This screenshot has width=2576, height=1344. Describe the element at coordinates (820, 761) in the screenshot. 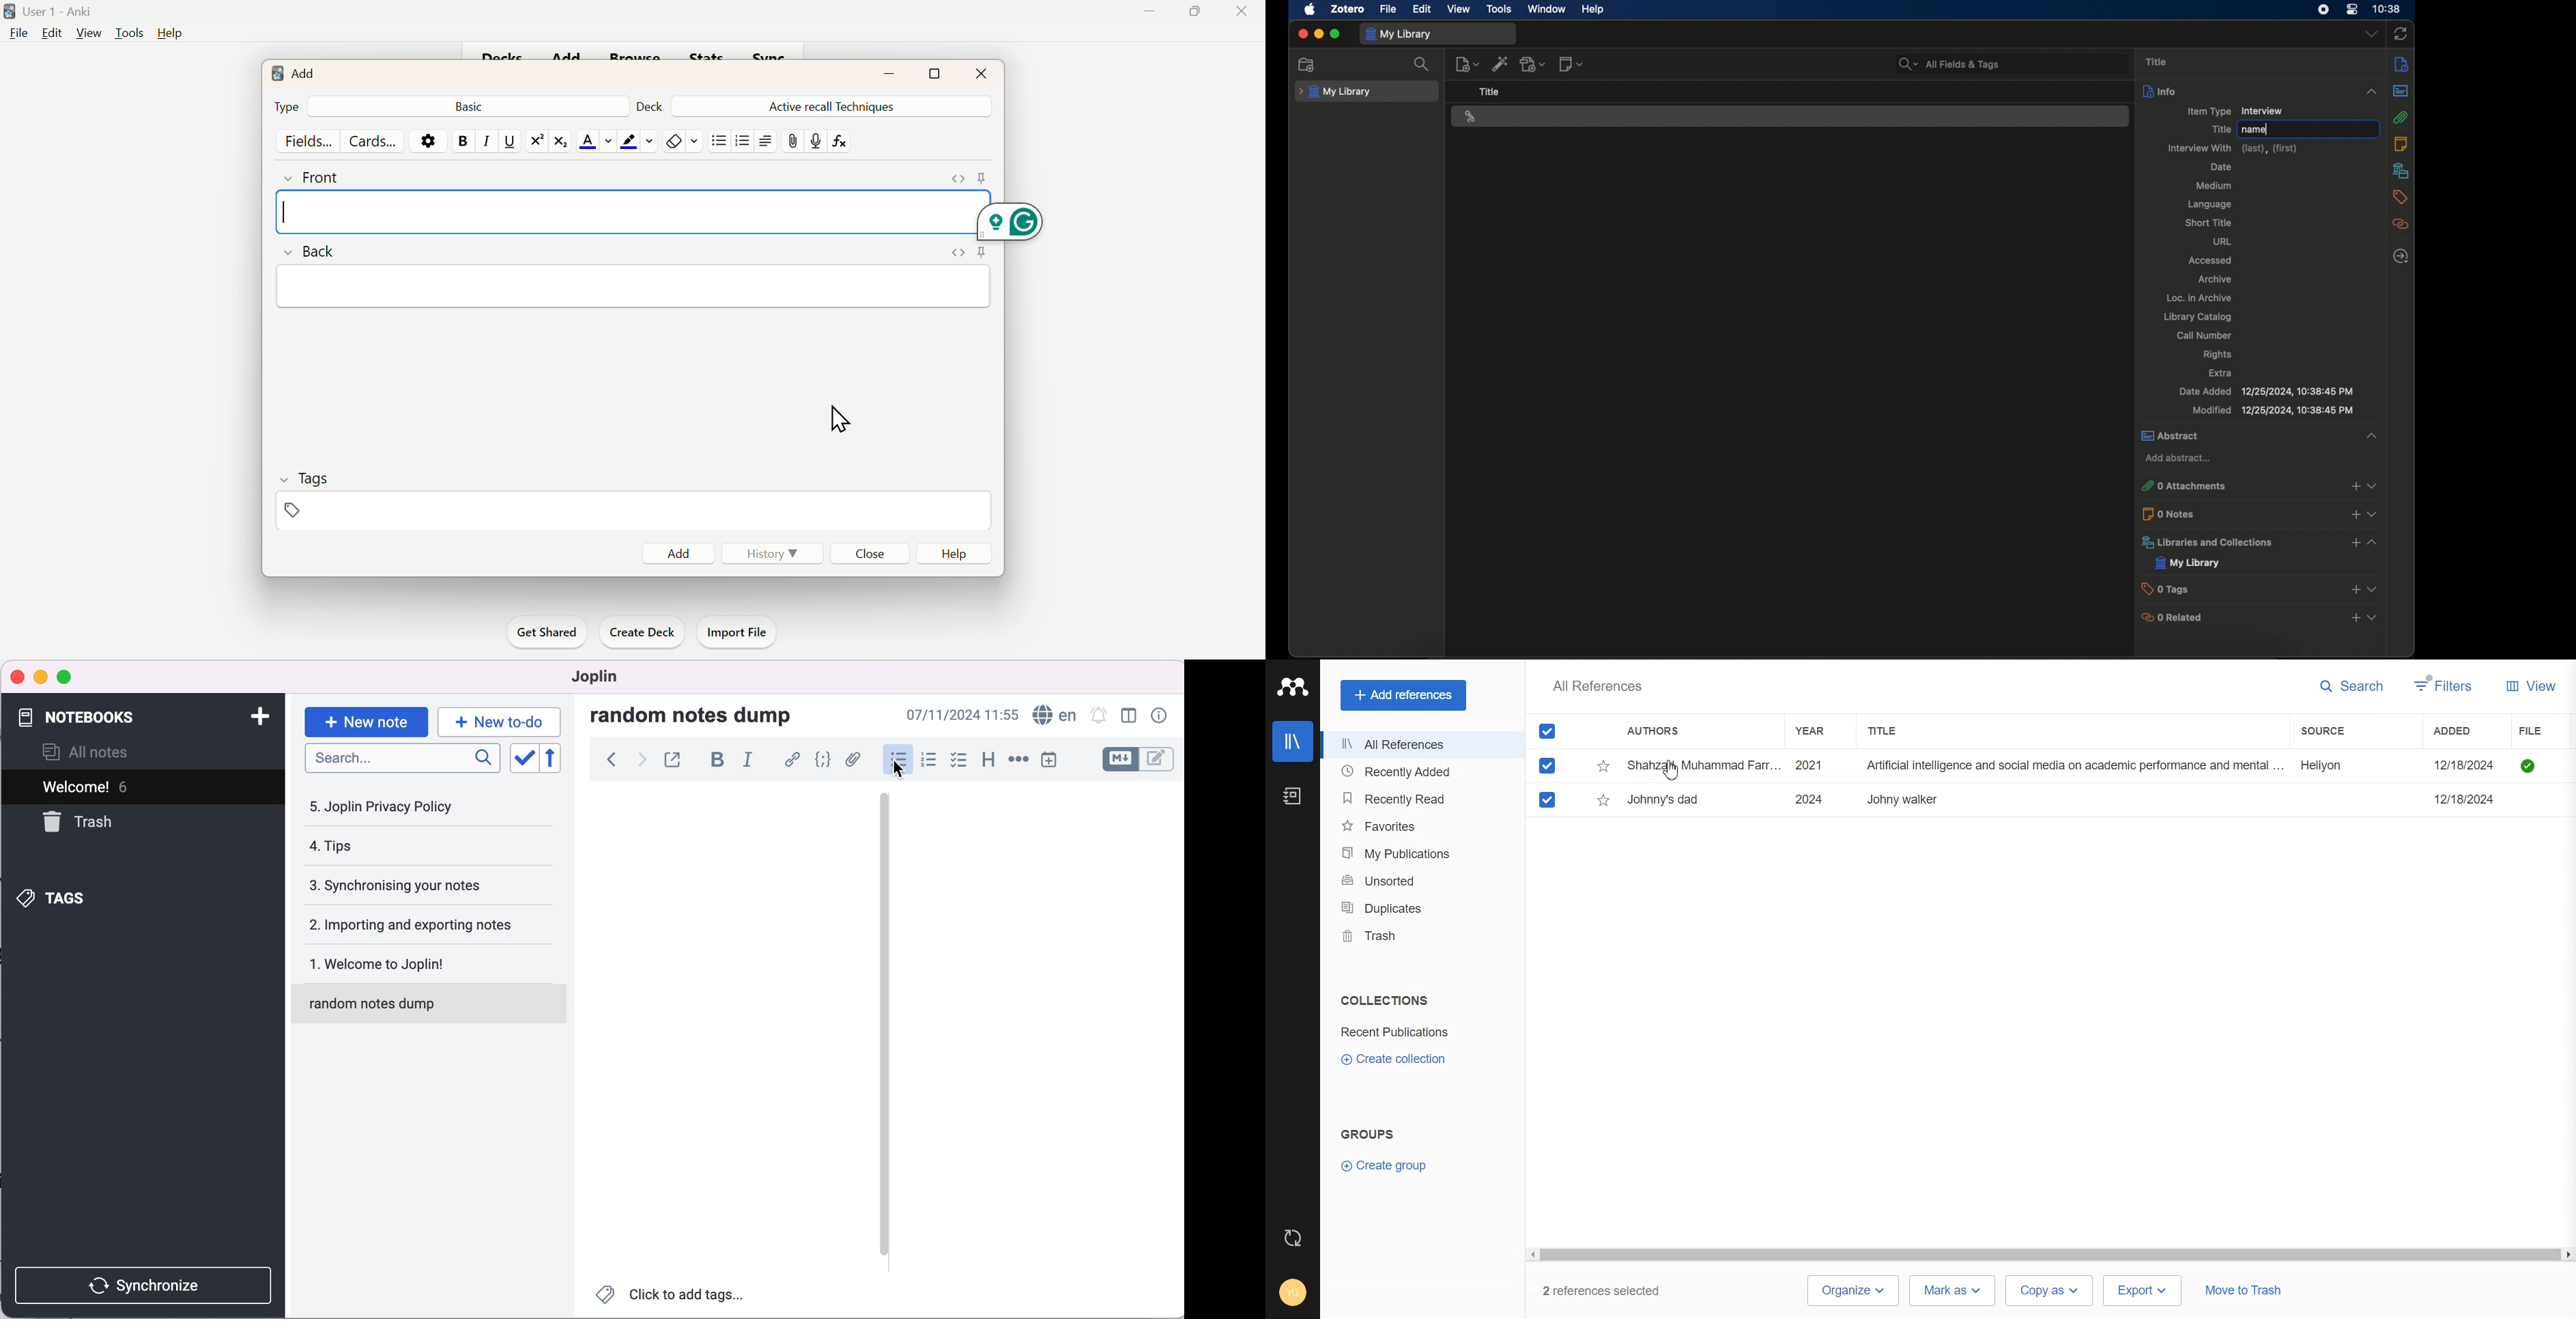

I see `code` at that location.